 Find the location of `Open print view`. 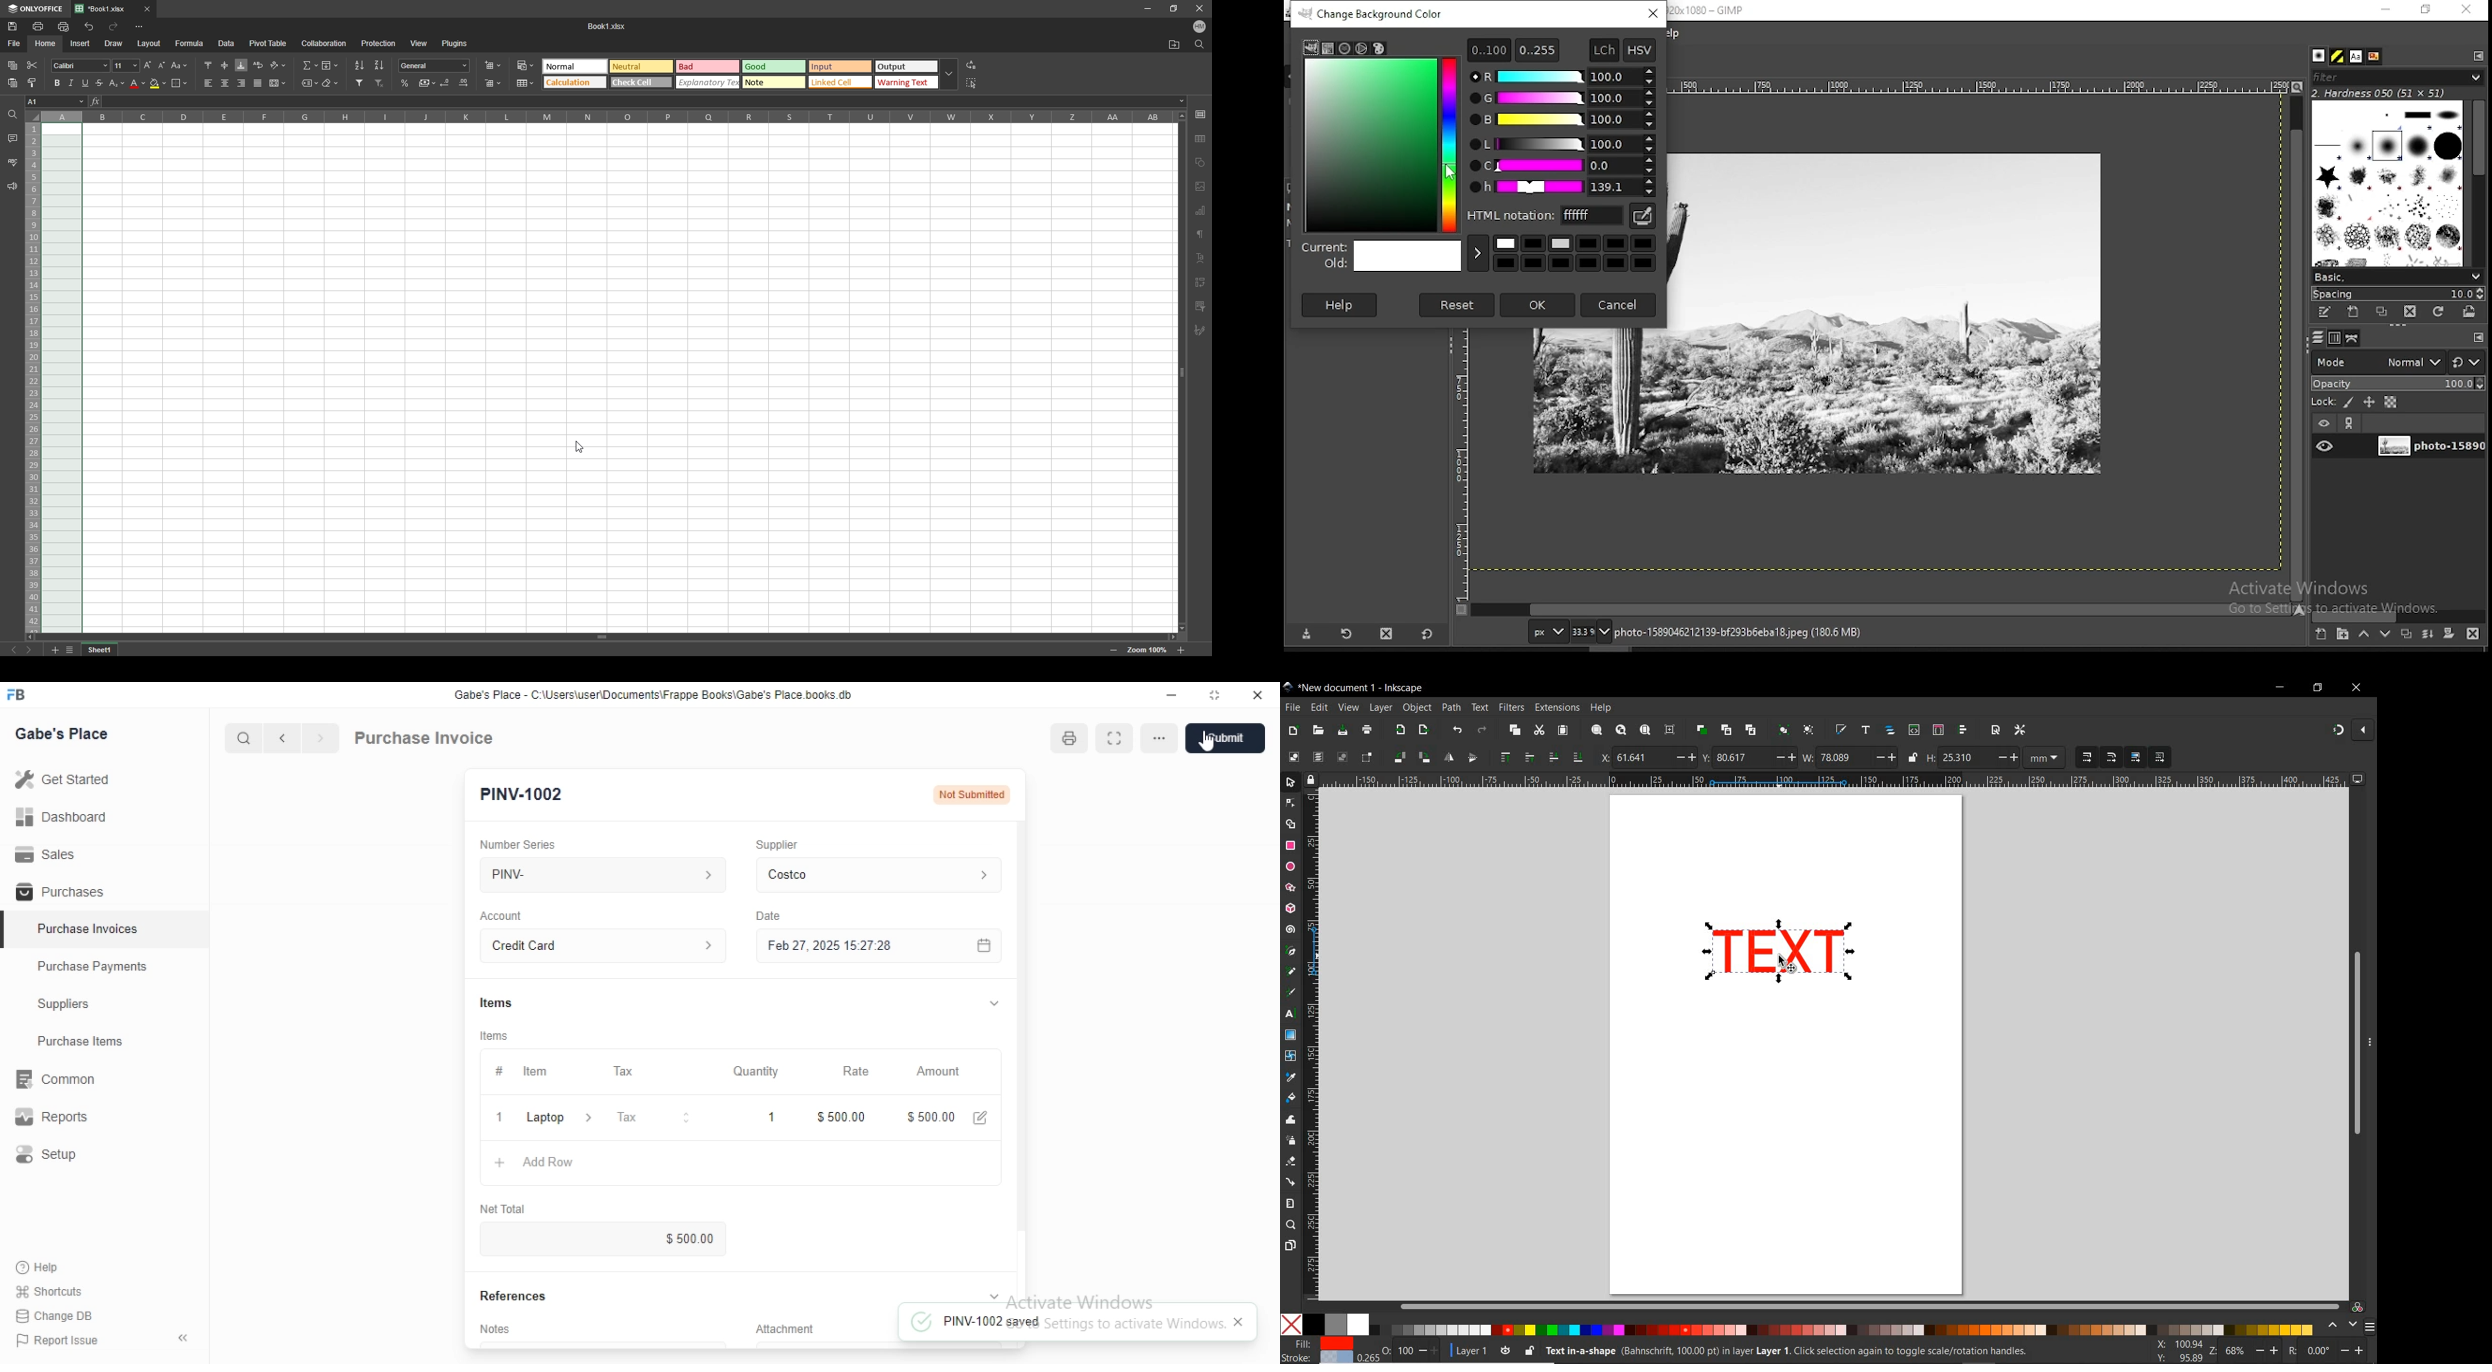

Open print view is located at coordinates (1070, 739).